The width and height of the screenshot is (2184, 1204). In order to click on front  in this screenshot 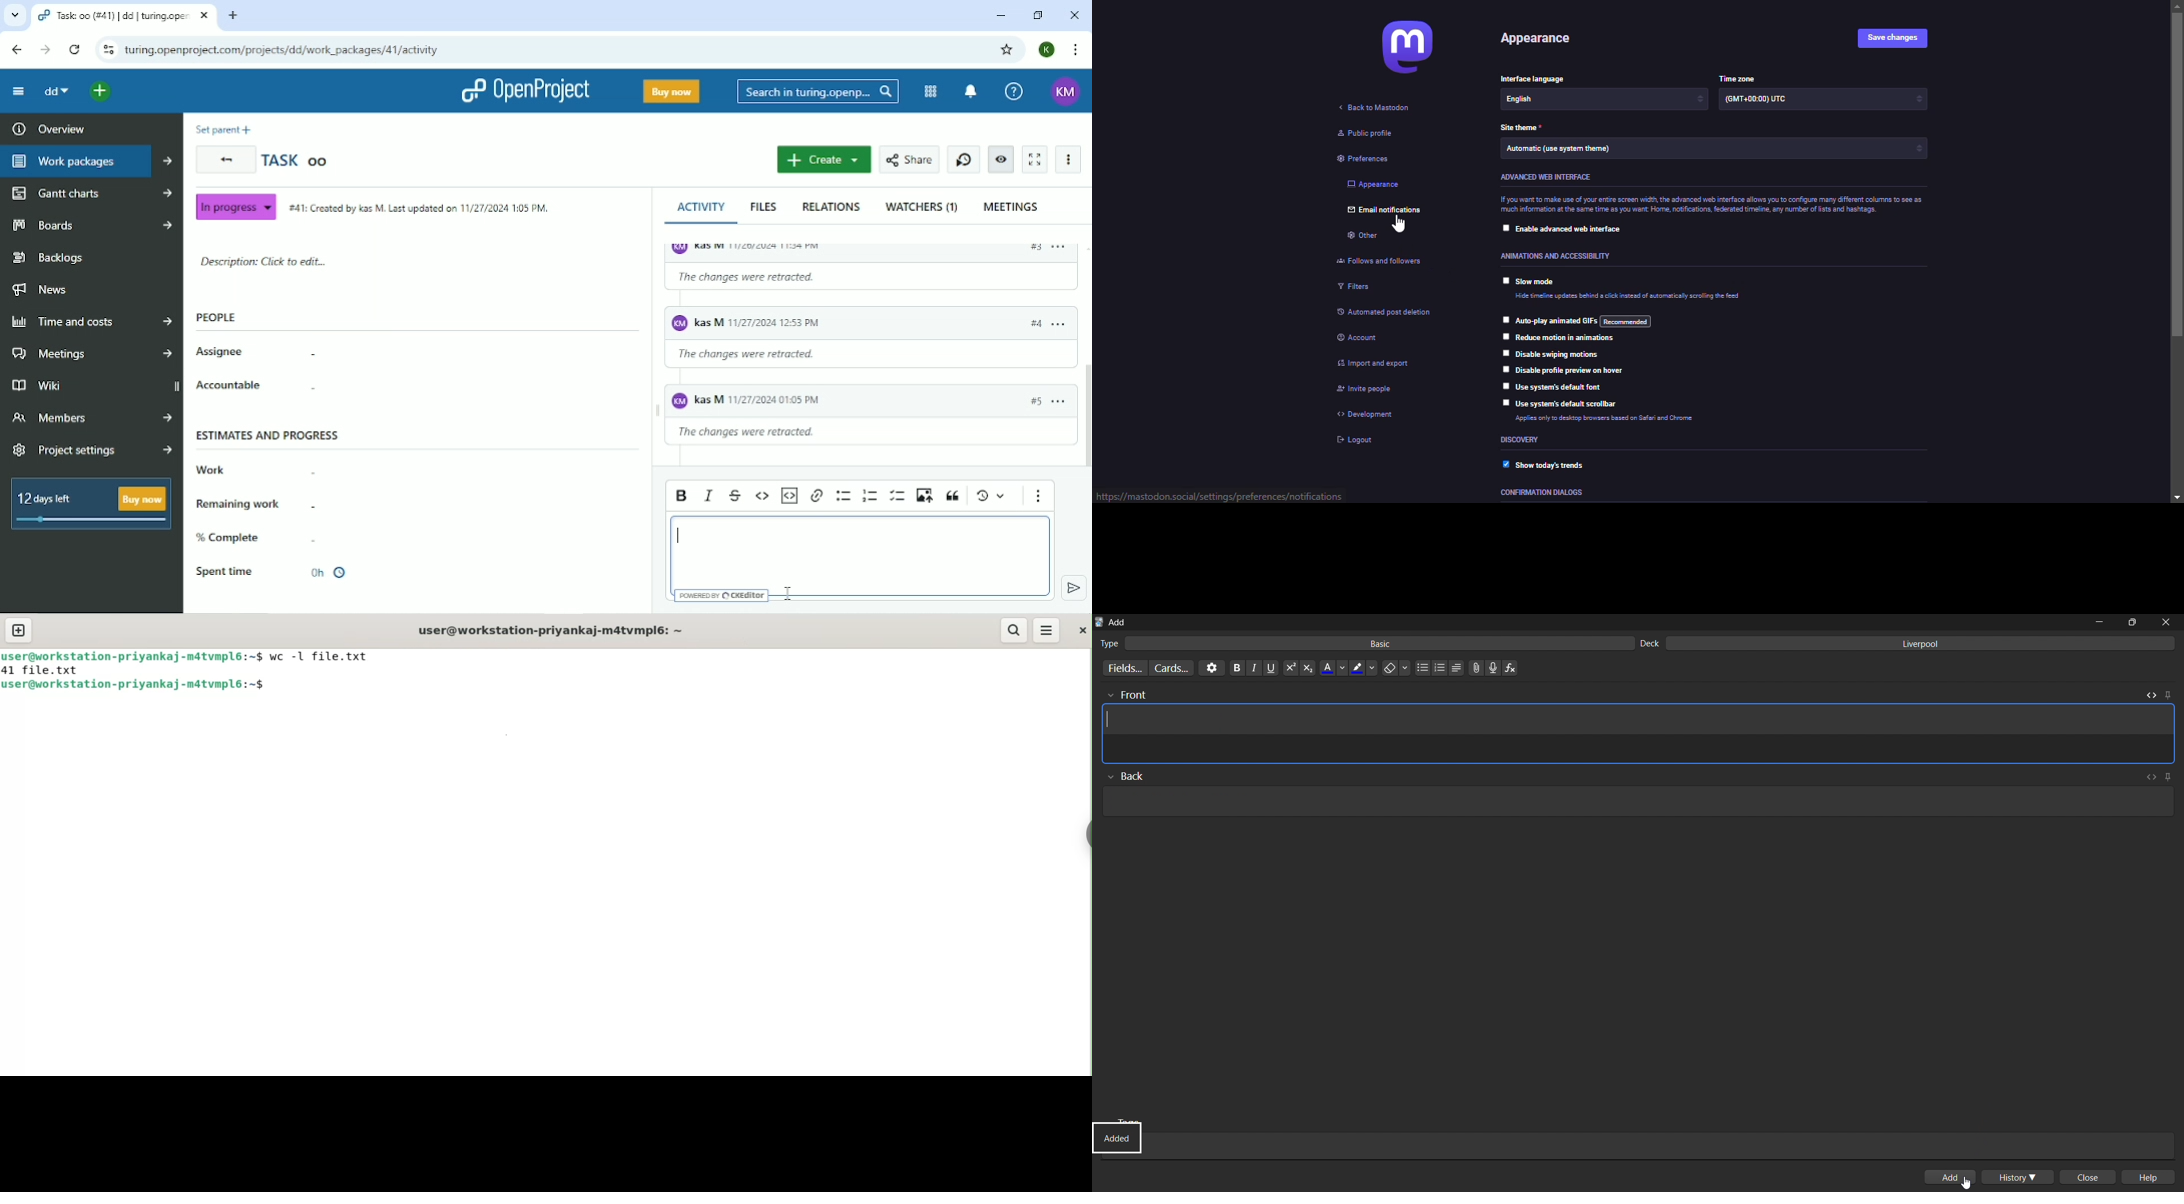, I will do `click(1126, 695)`.